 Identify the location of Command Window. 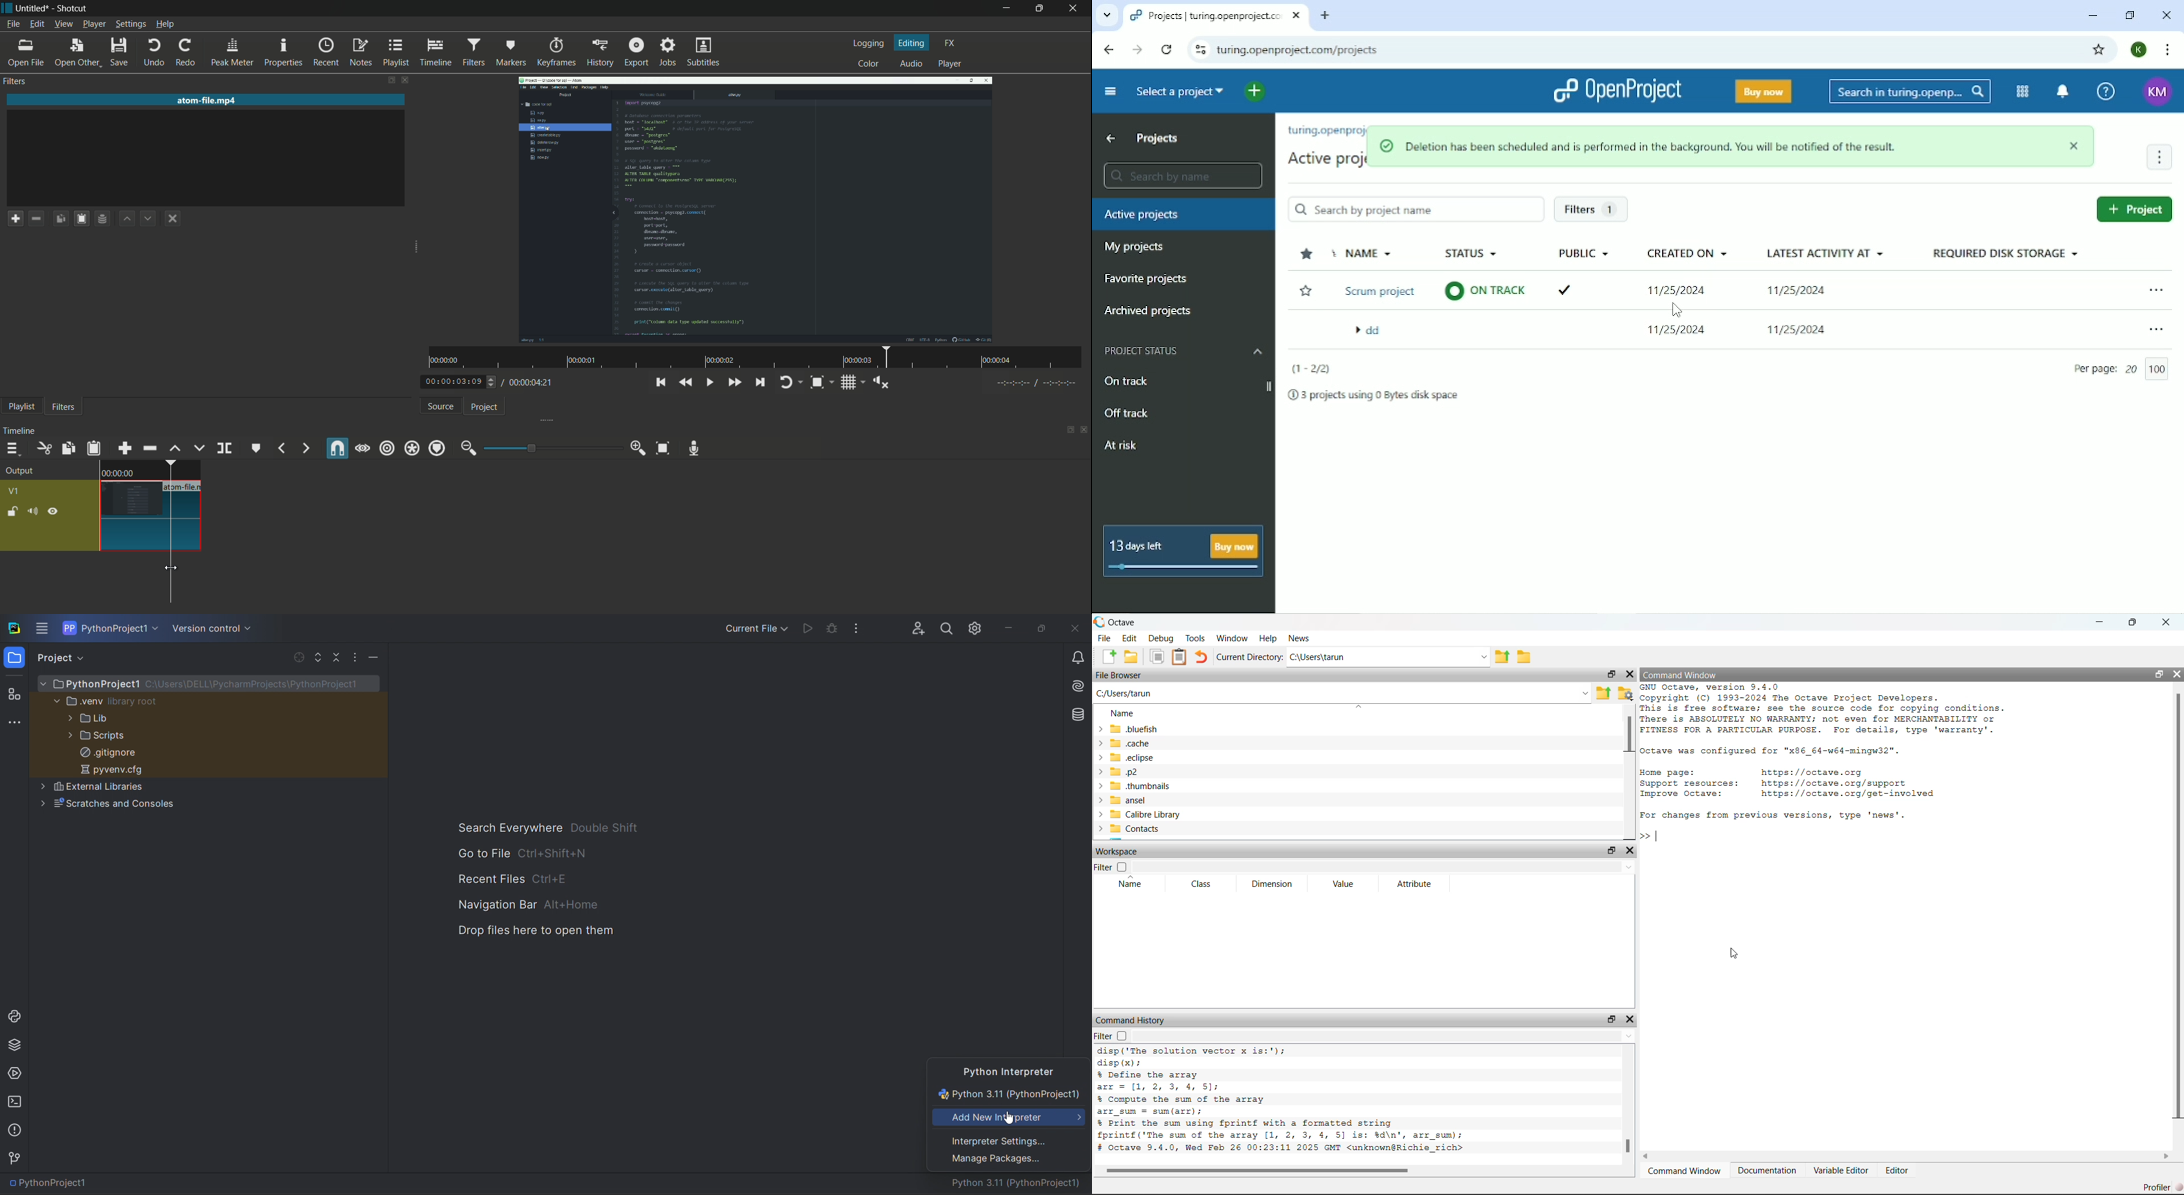
(1702, 674).